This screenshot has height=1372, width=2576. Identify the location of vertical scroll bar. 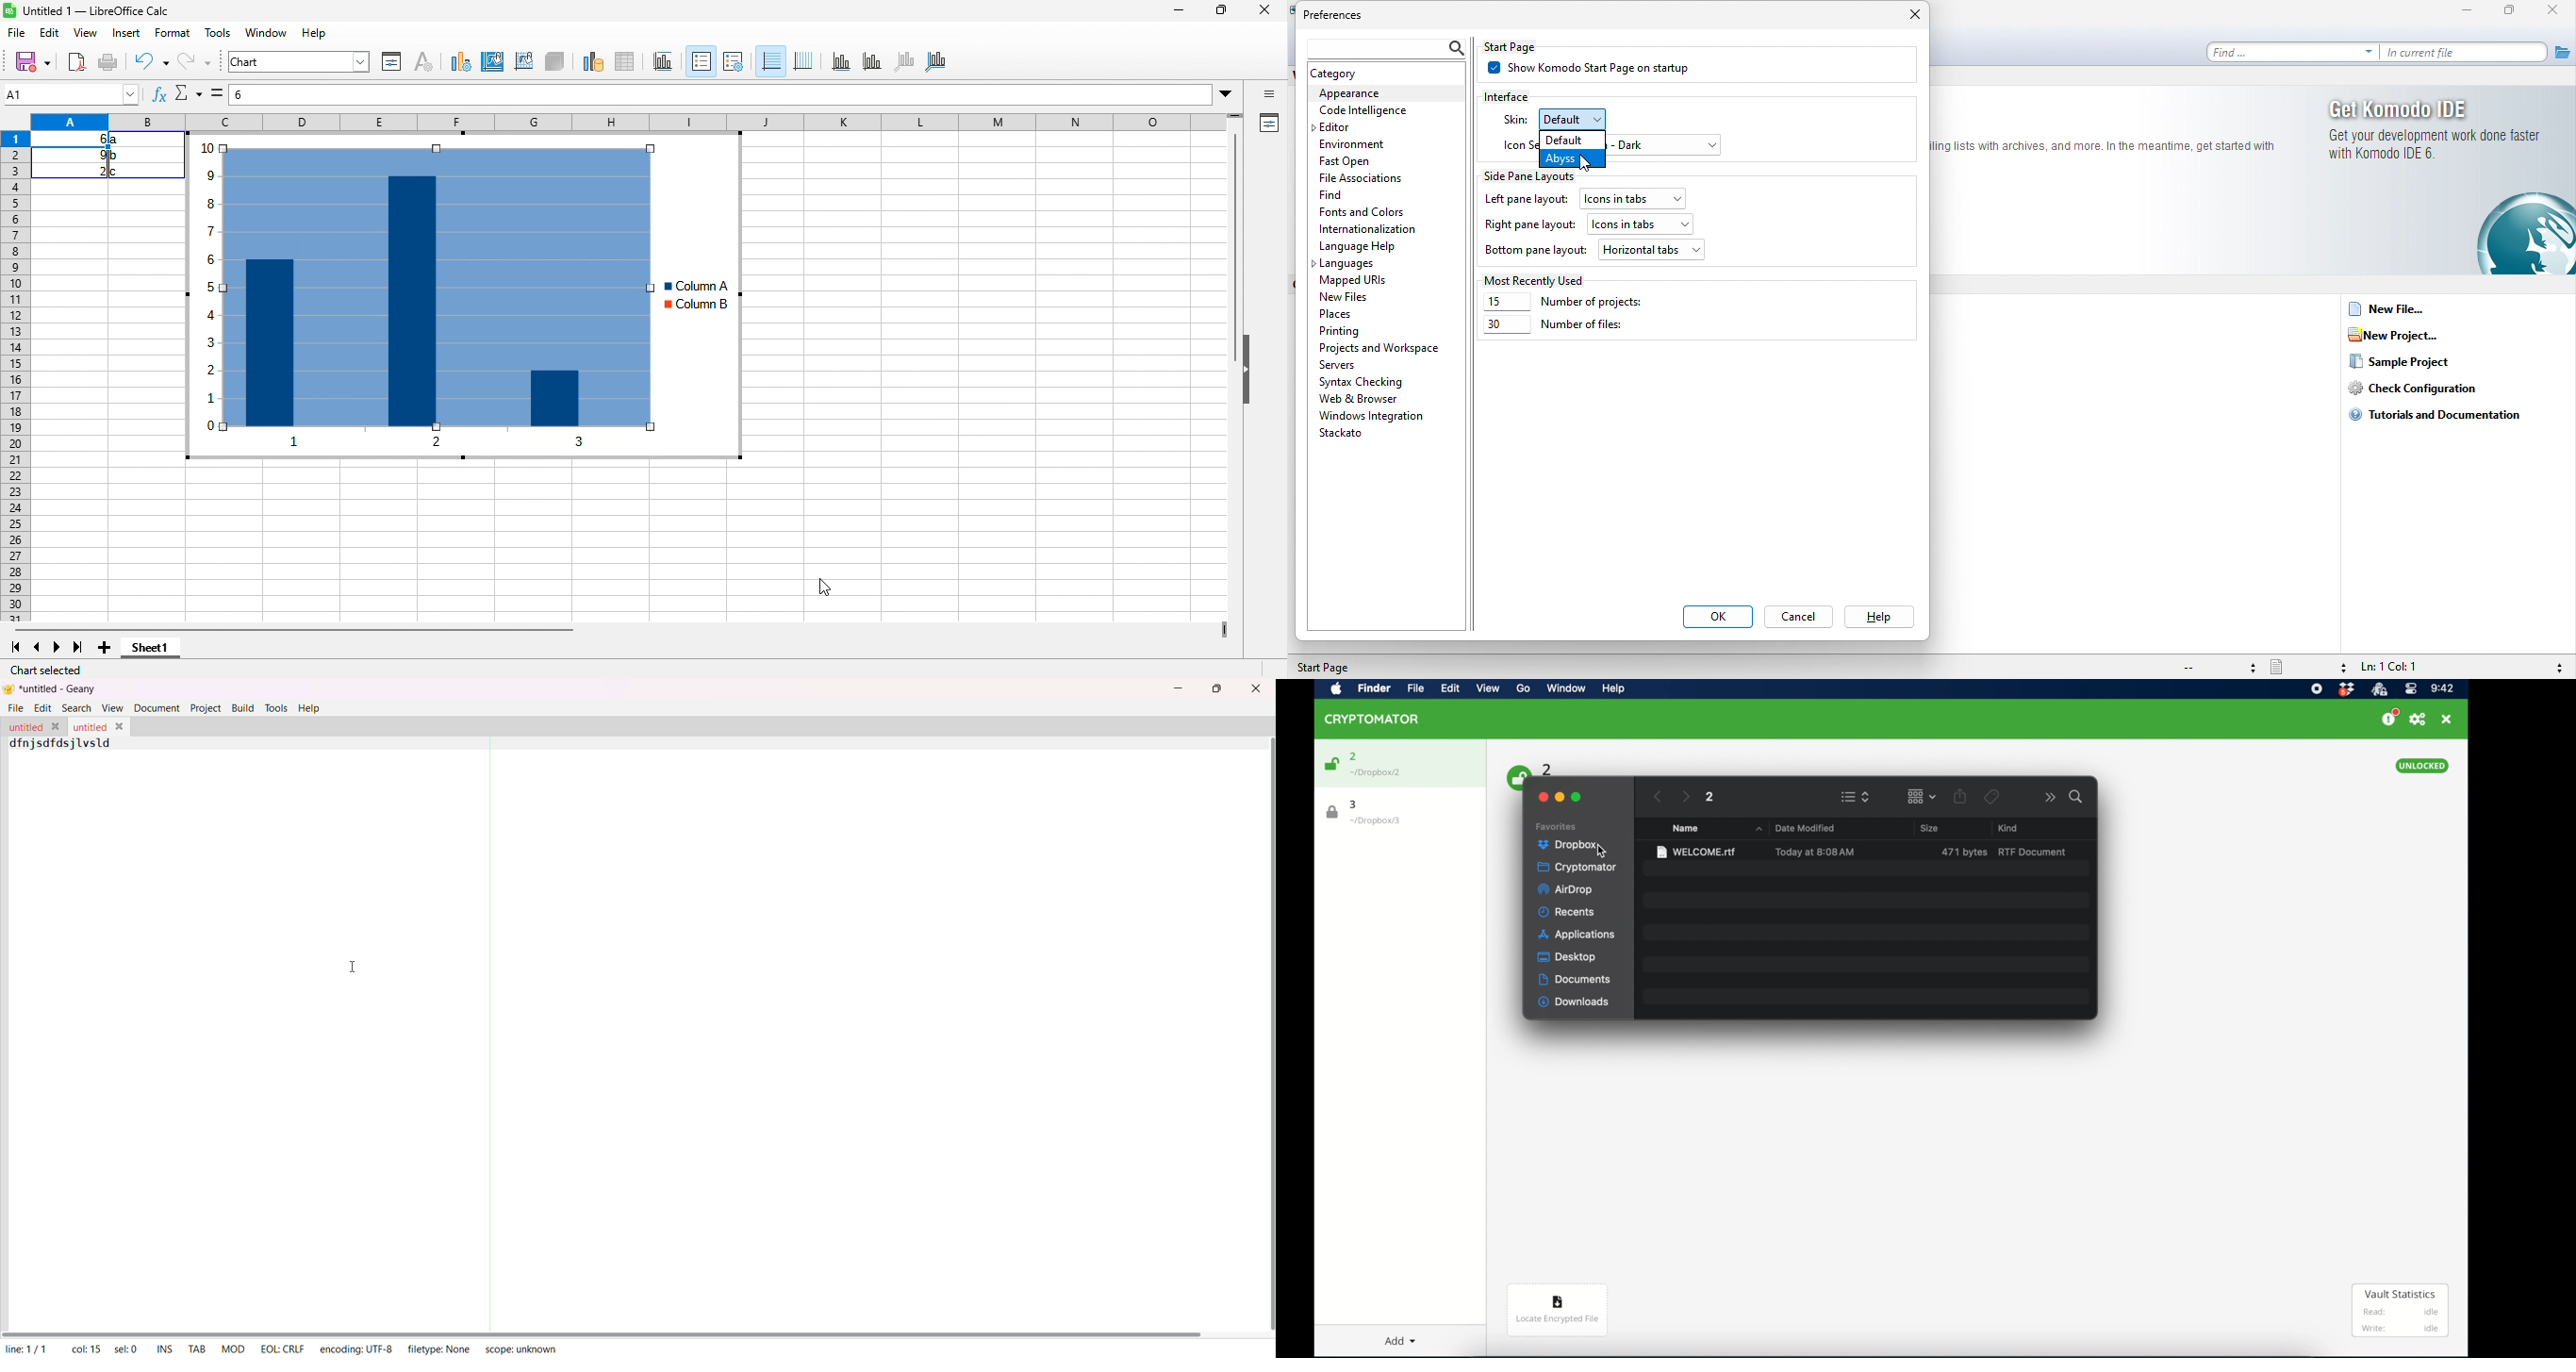
(1237, 252).